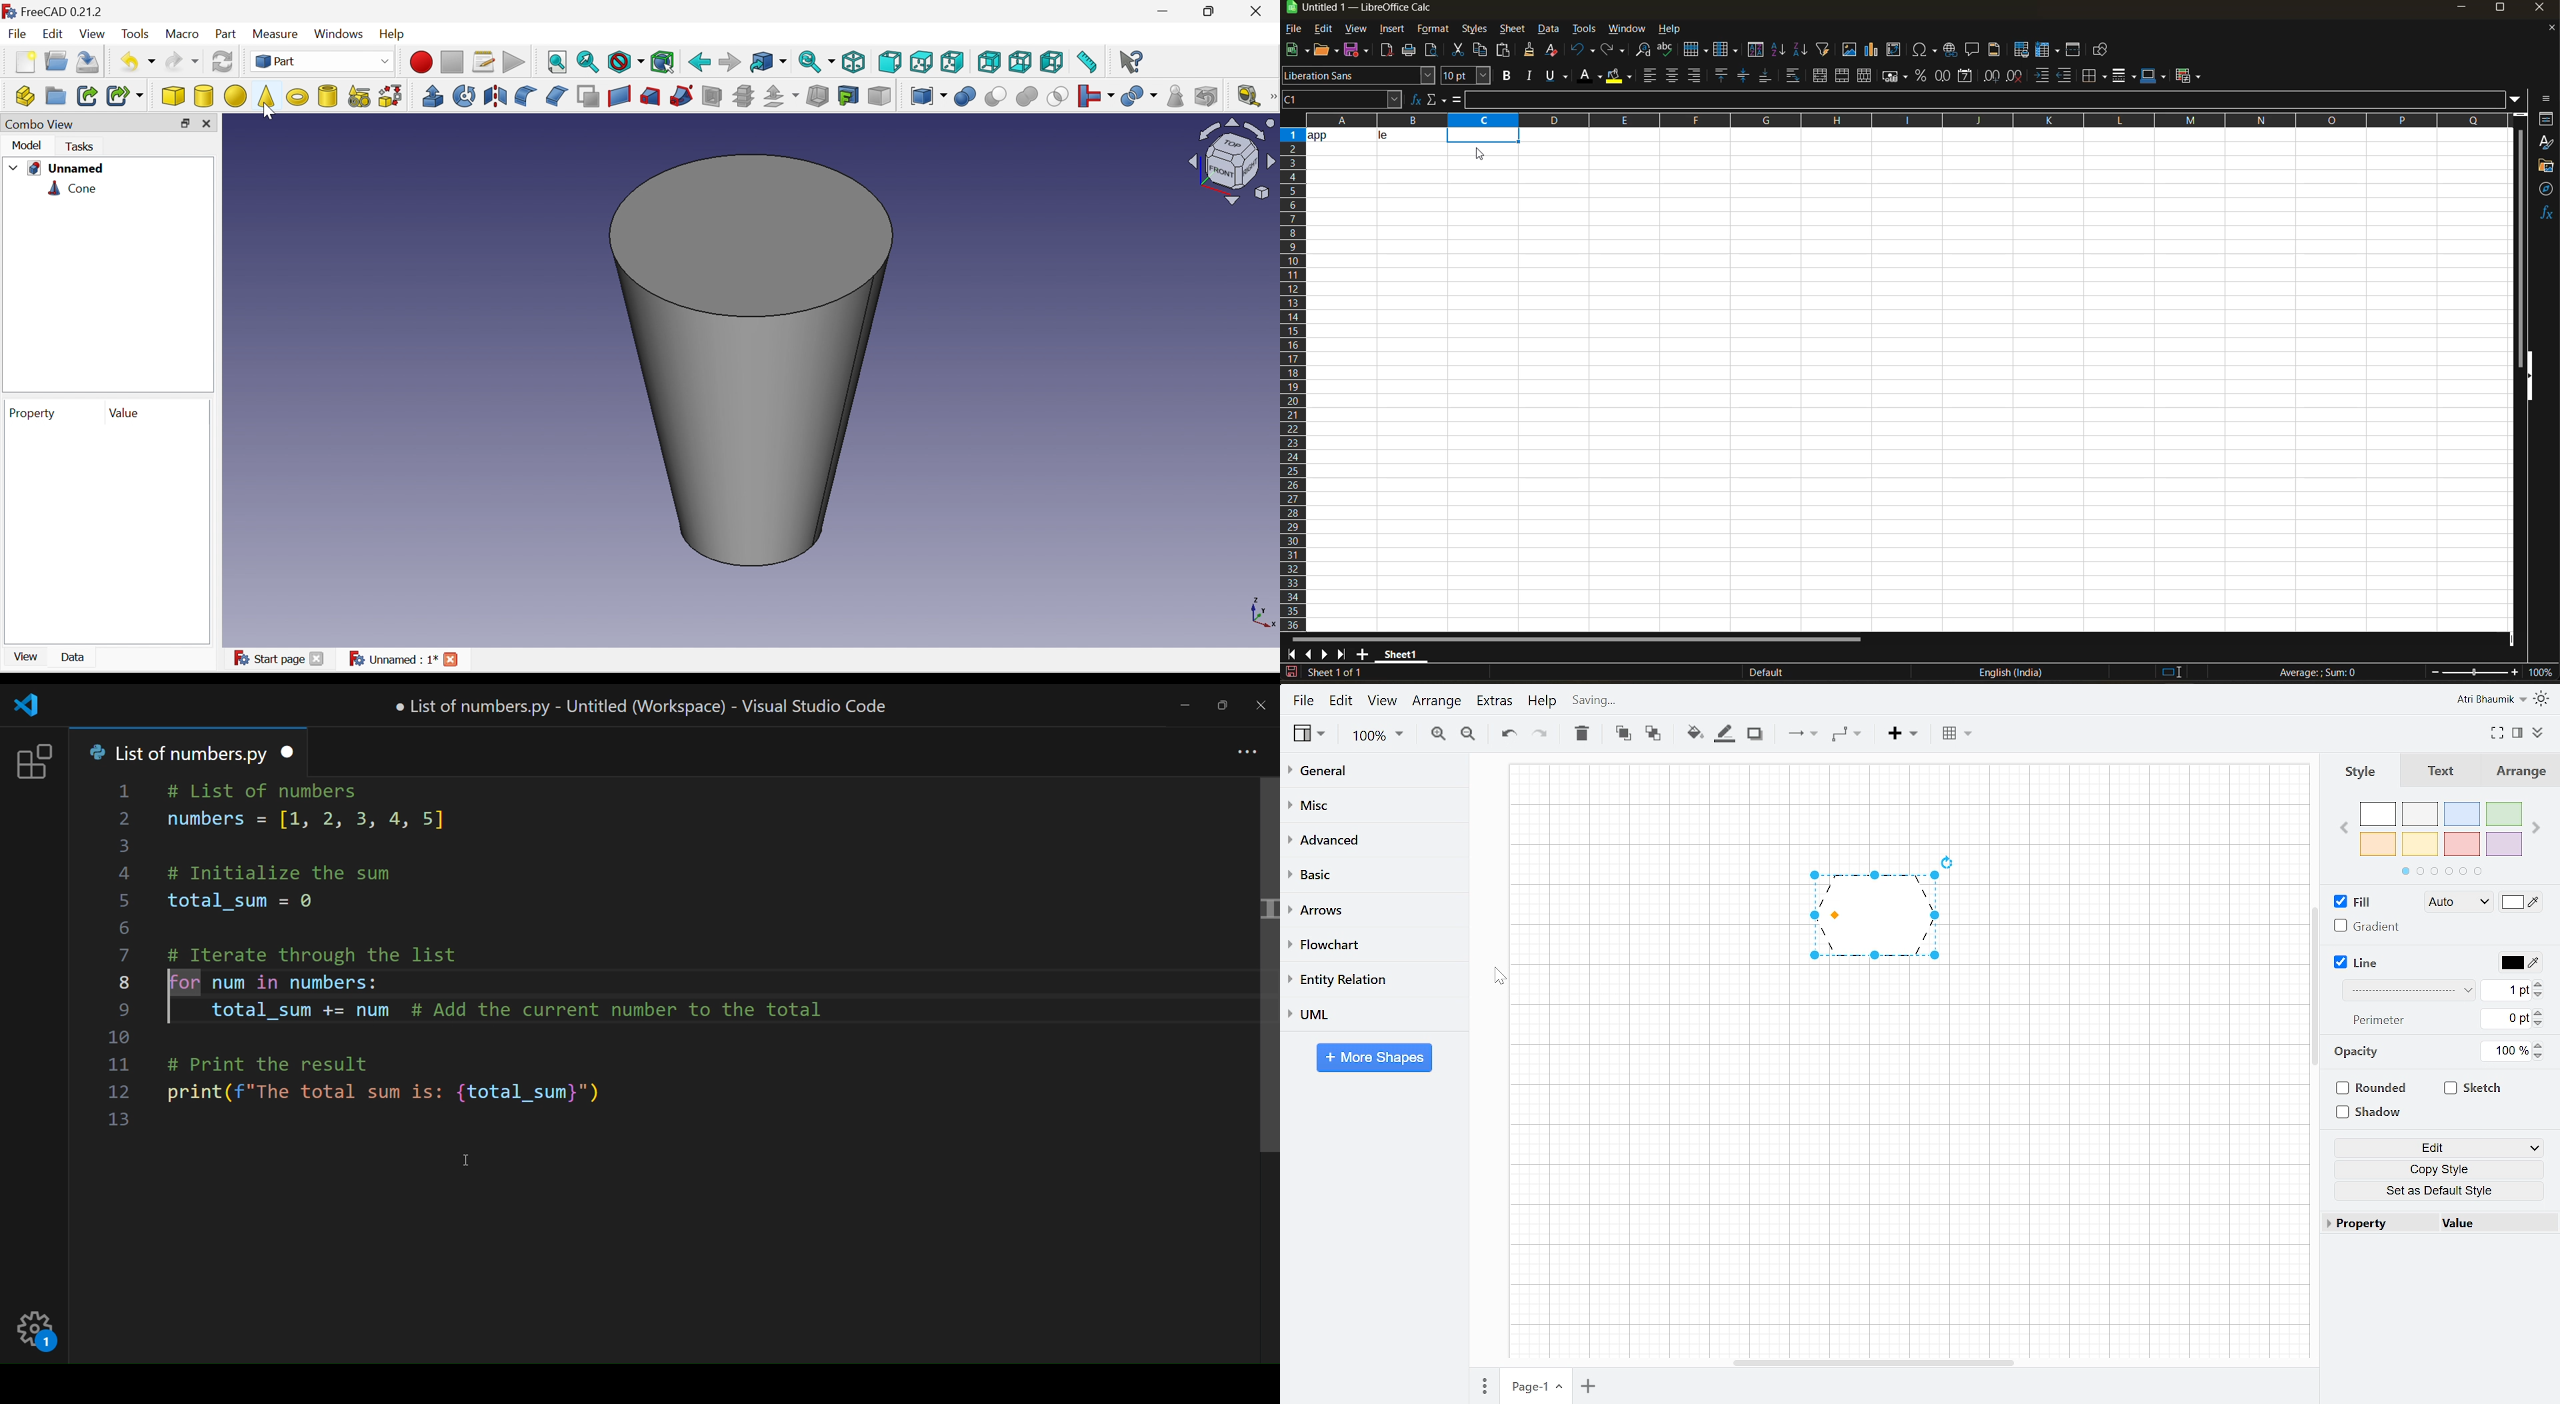 The height and width of the screenshot is (1428, 2576). I want to click on text language, so click(2010, 672).